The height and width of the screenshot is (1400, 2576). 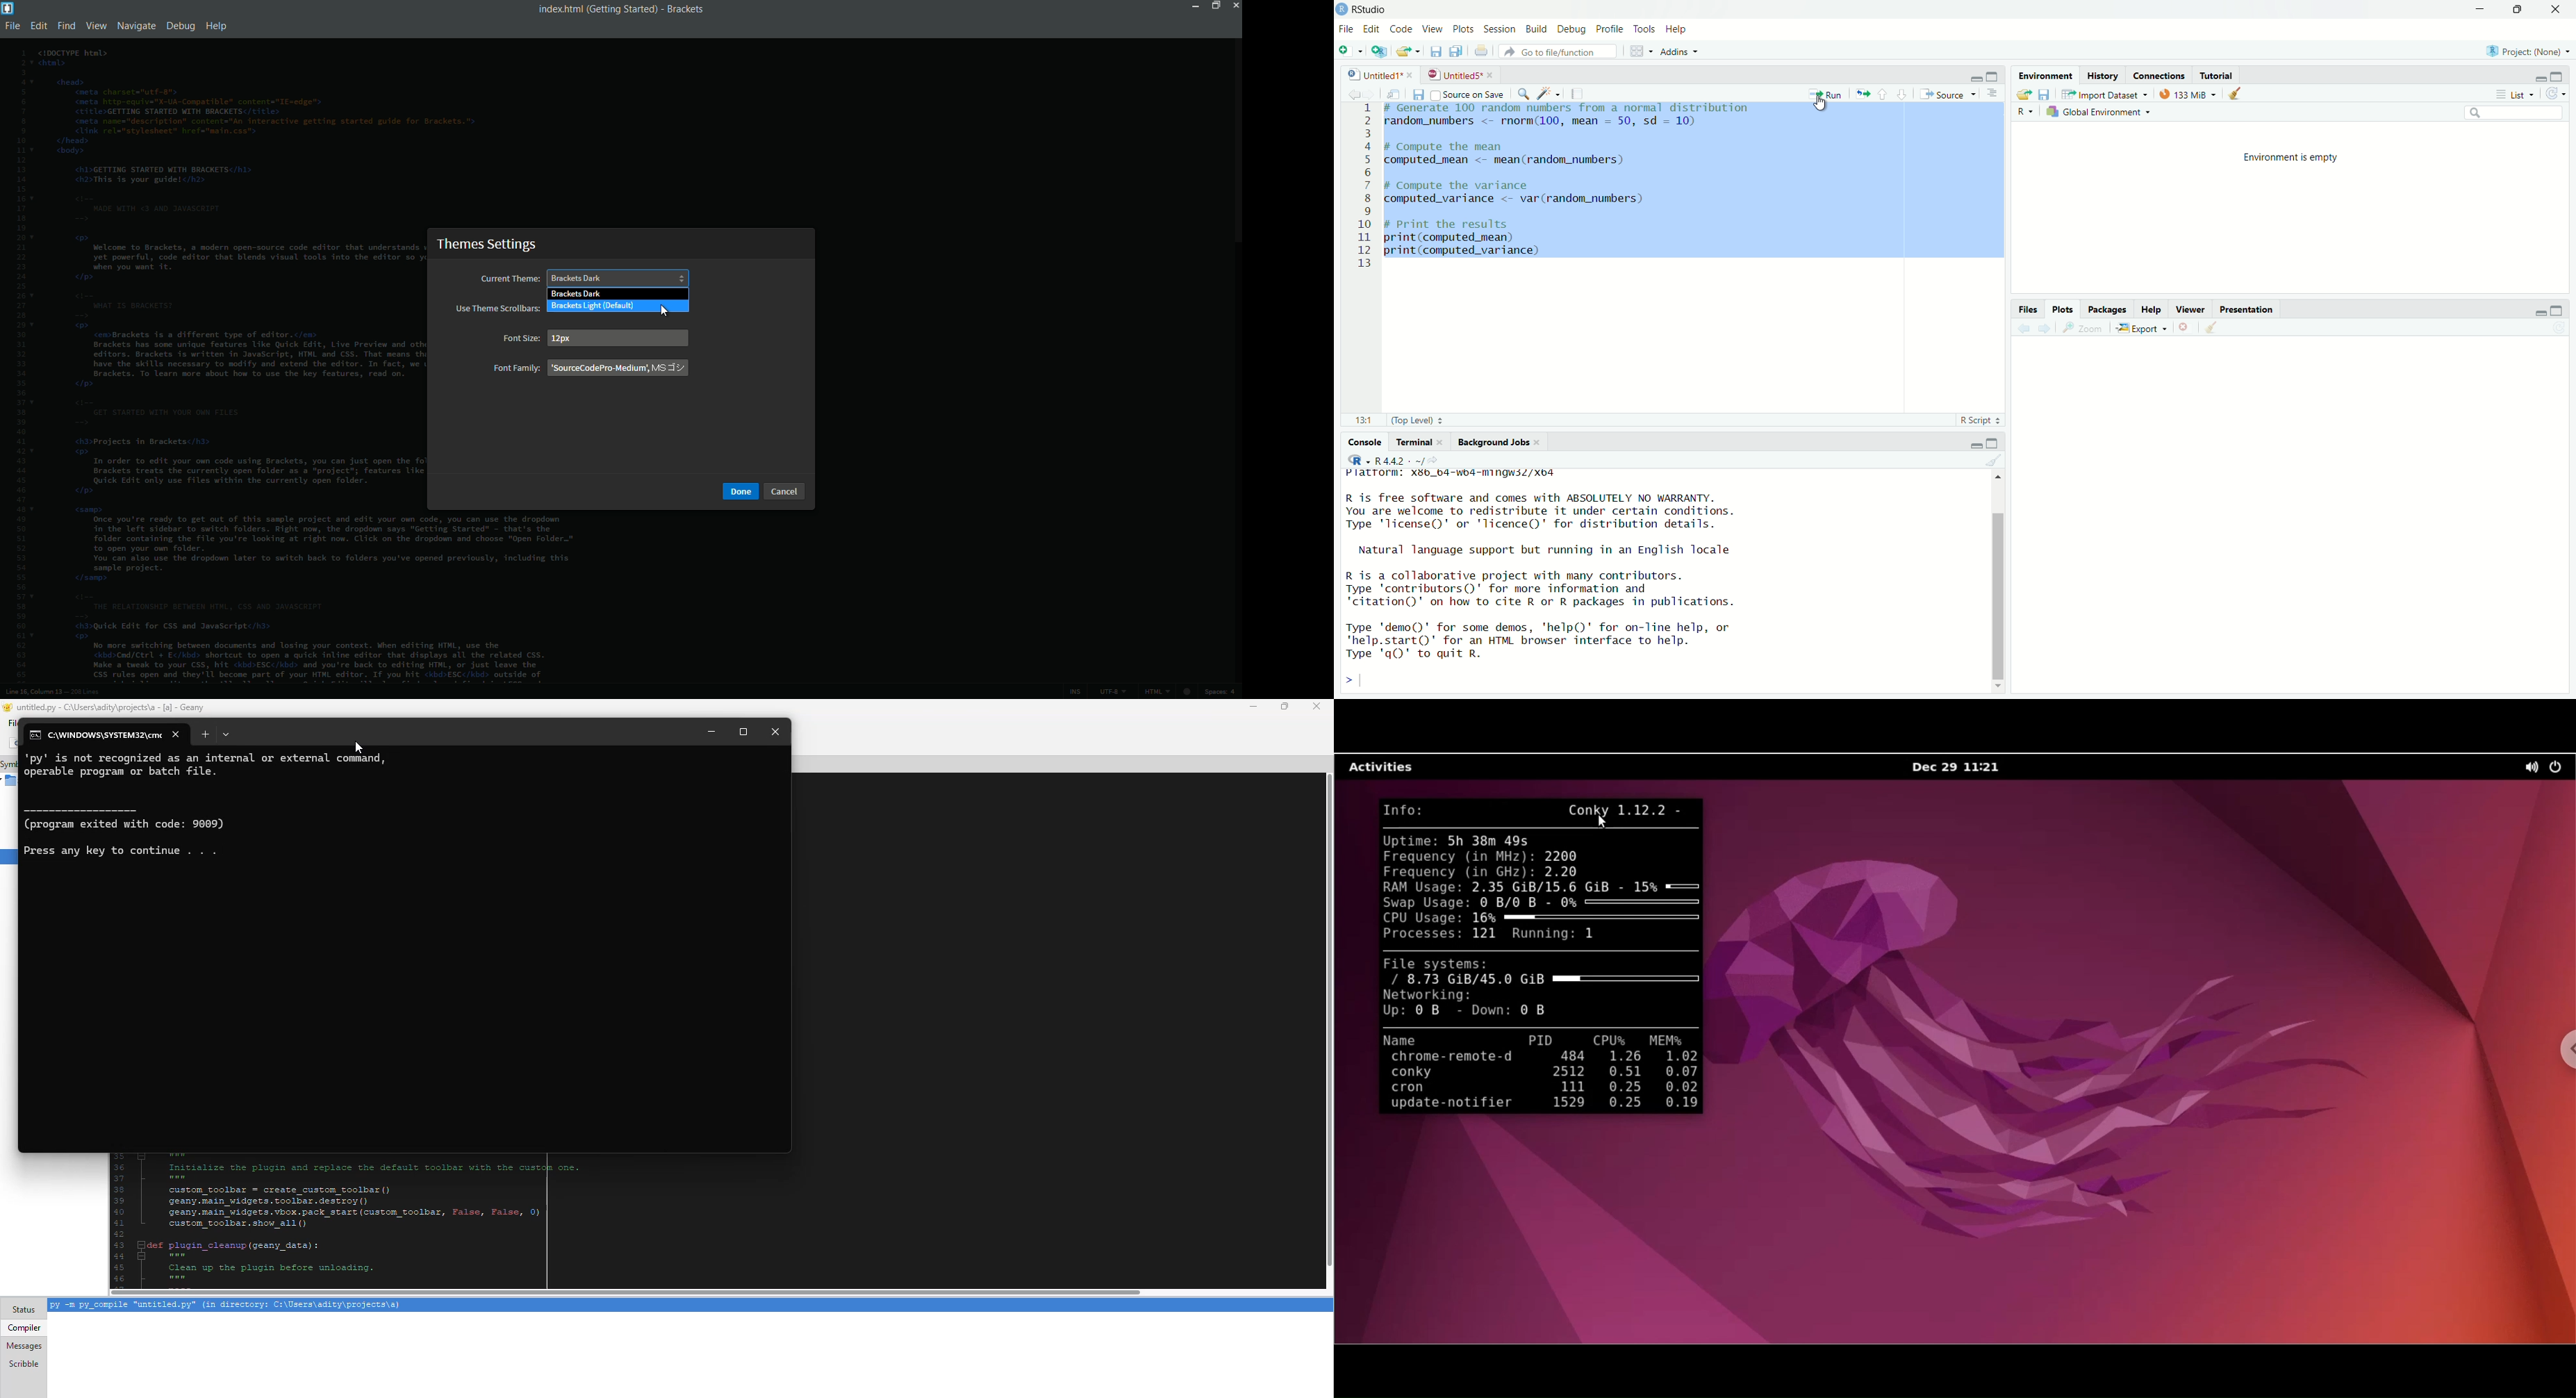 What do you see at coordinates (2531, 51) in the screenshot?
I see `project: (none)` at bounding box center [2531, 51].